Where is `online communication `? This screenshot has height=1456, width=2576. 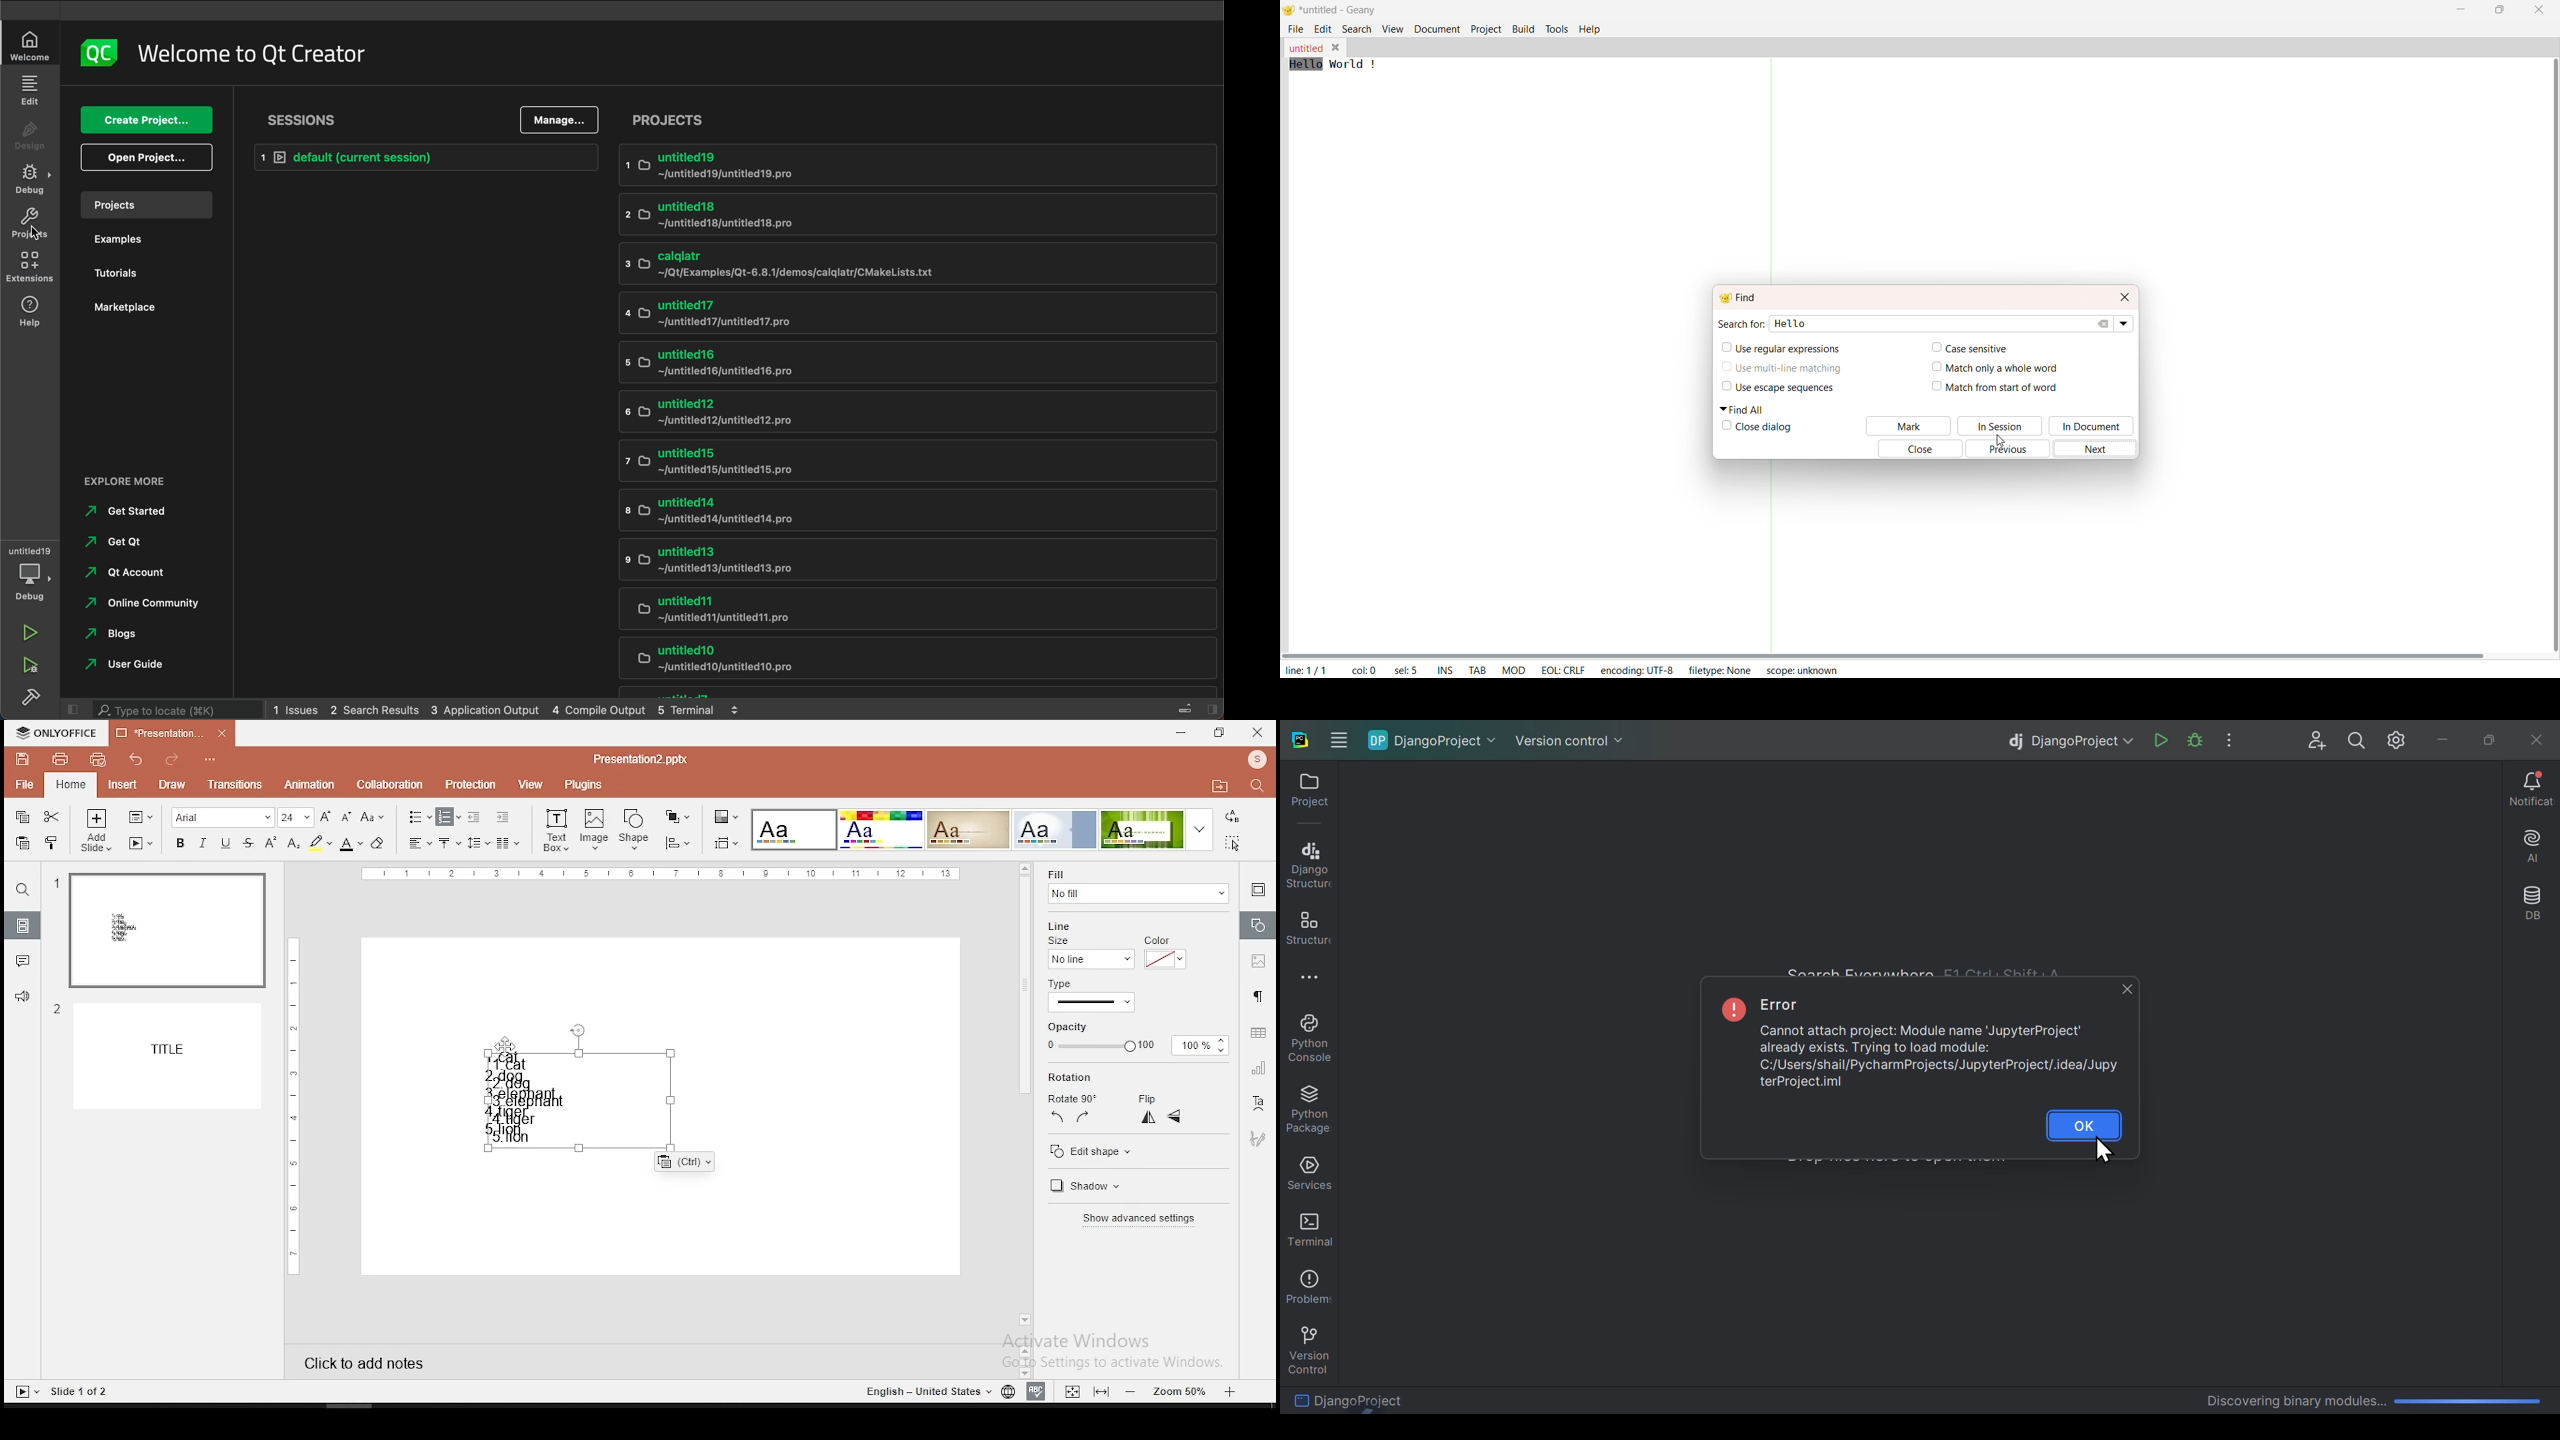
online communication  is located at coordinates (147, 600).